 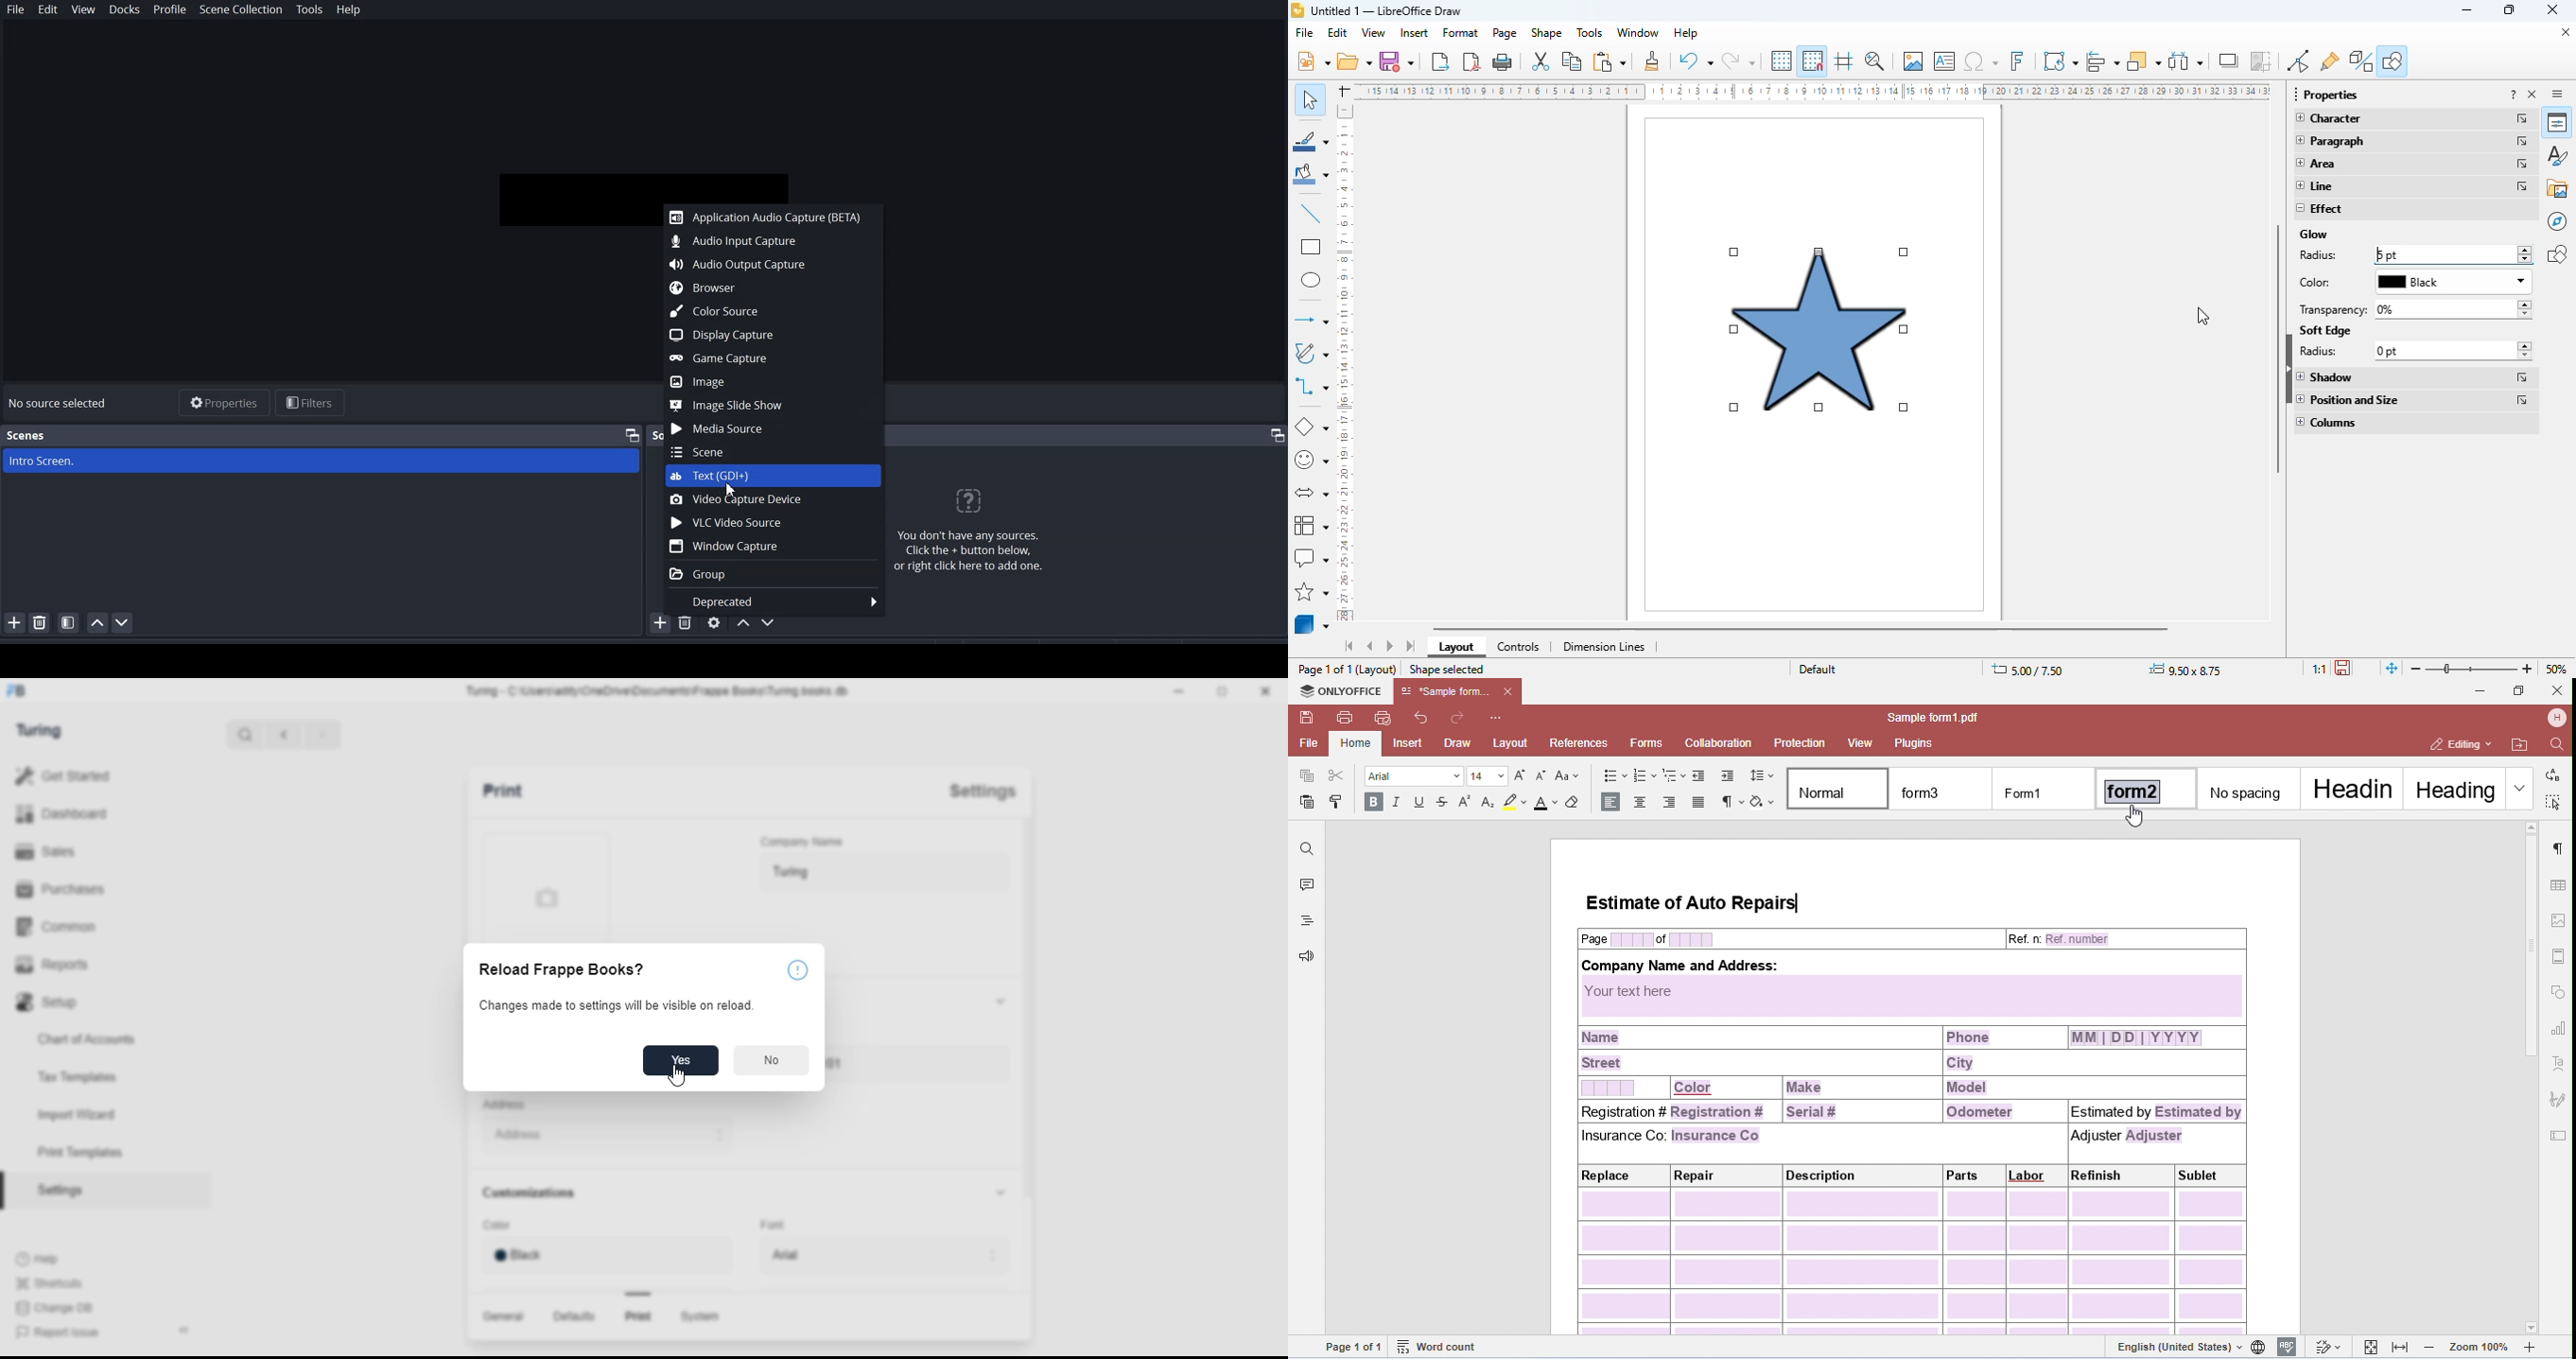 I want to click on forward, so click(x=323, y=734).